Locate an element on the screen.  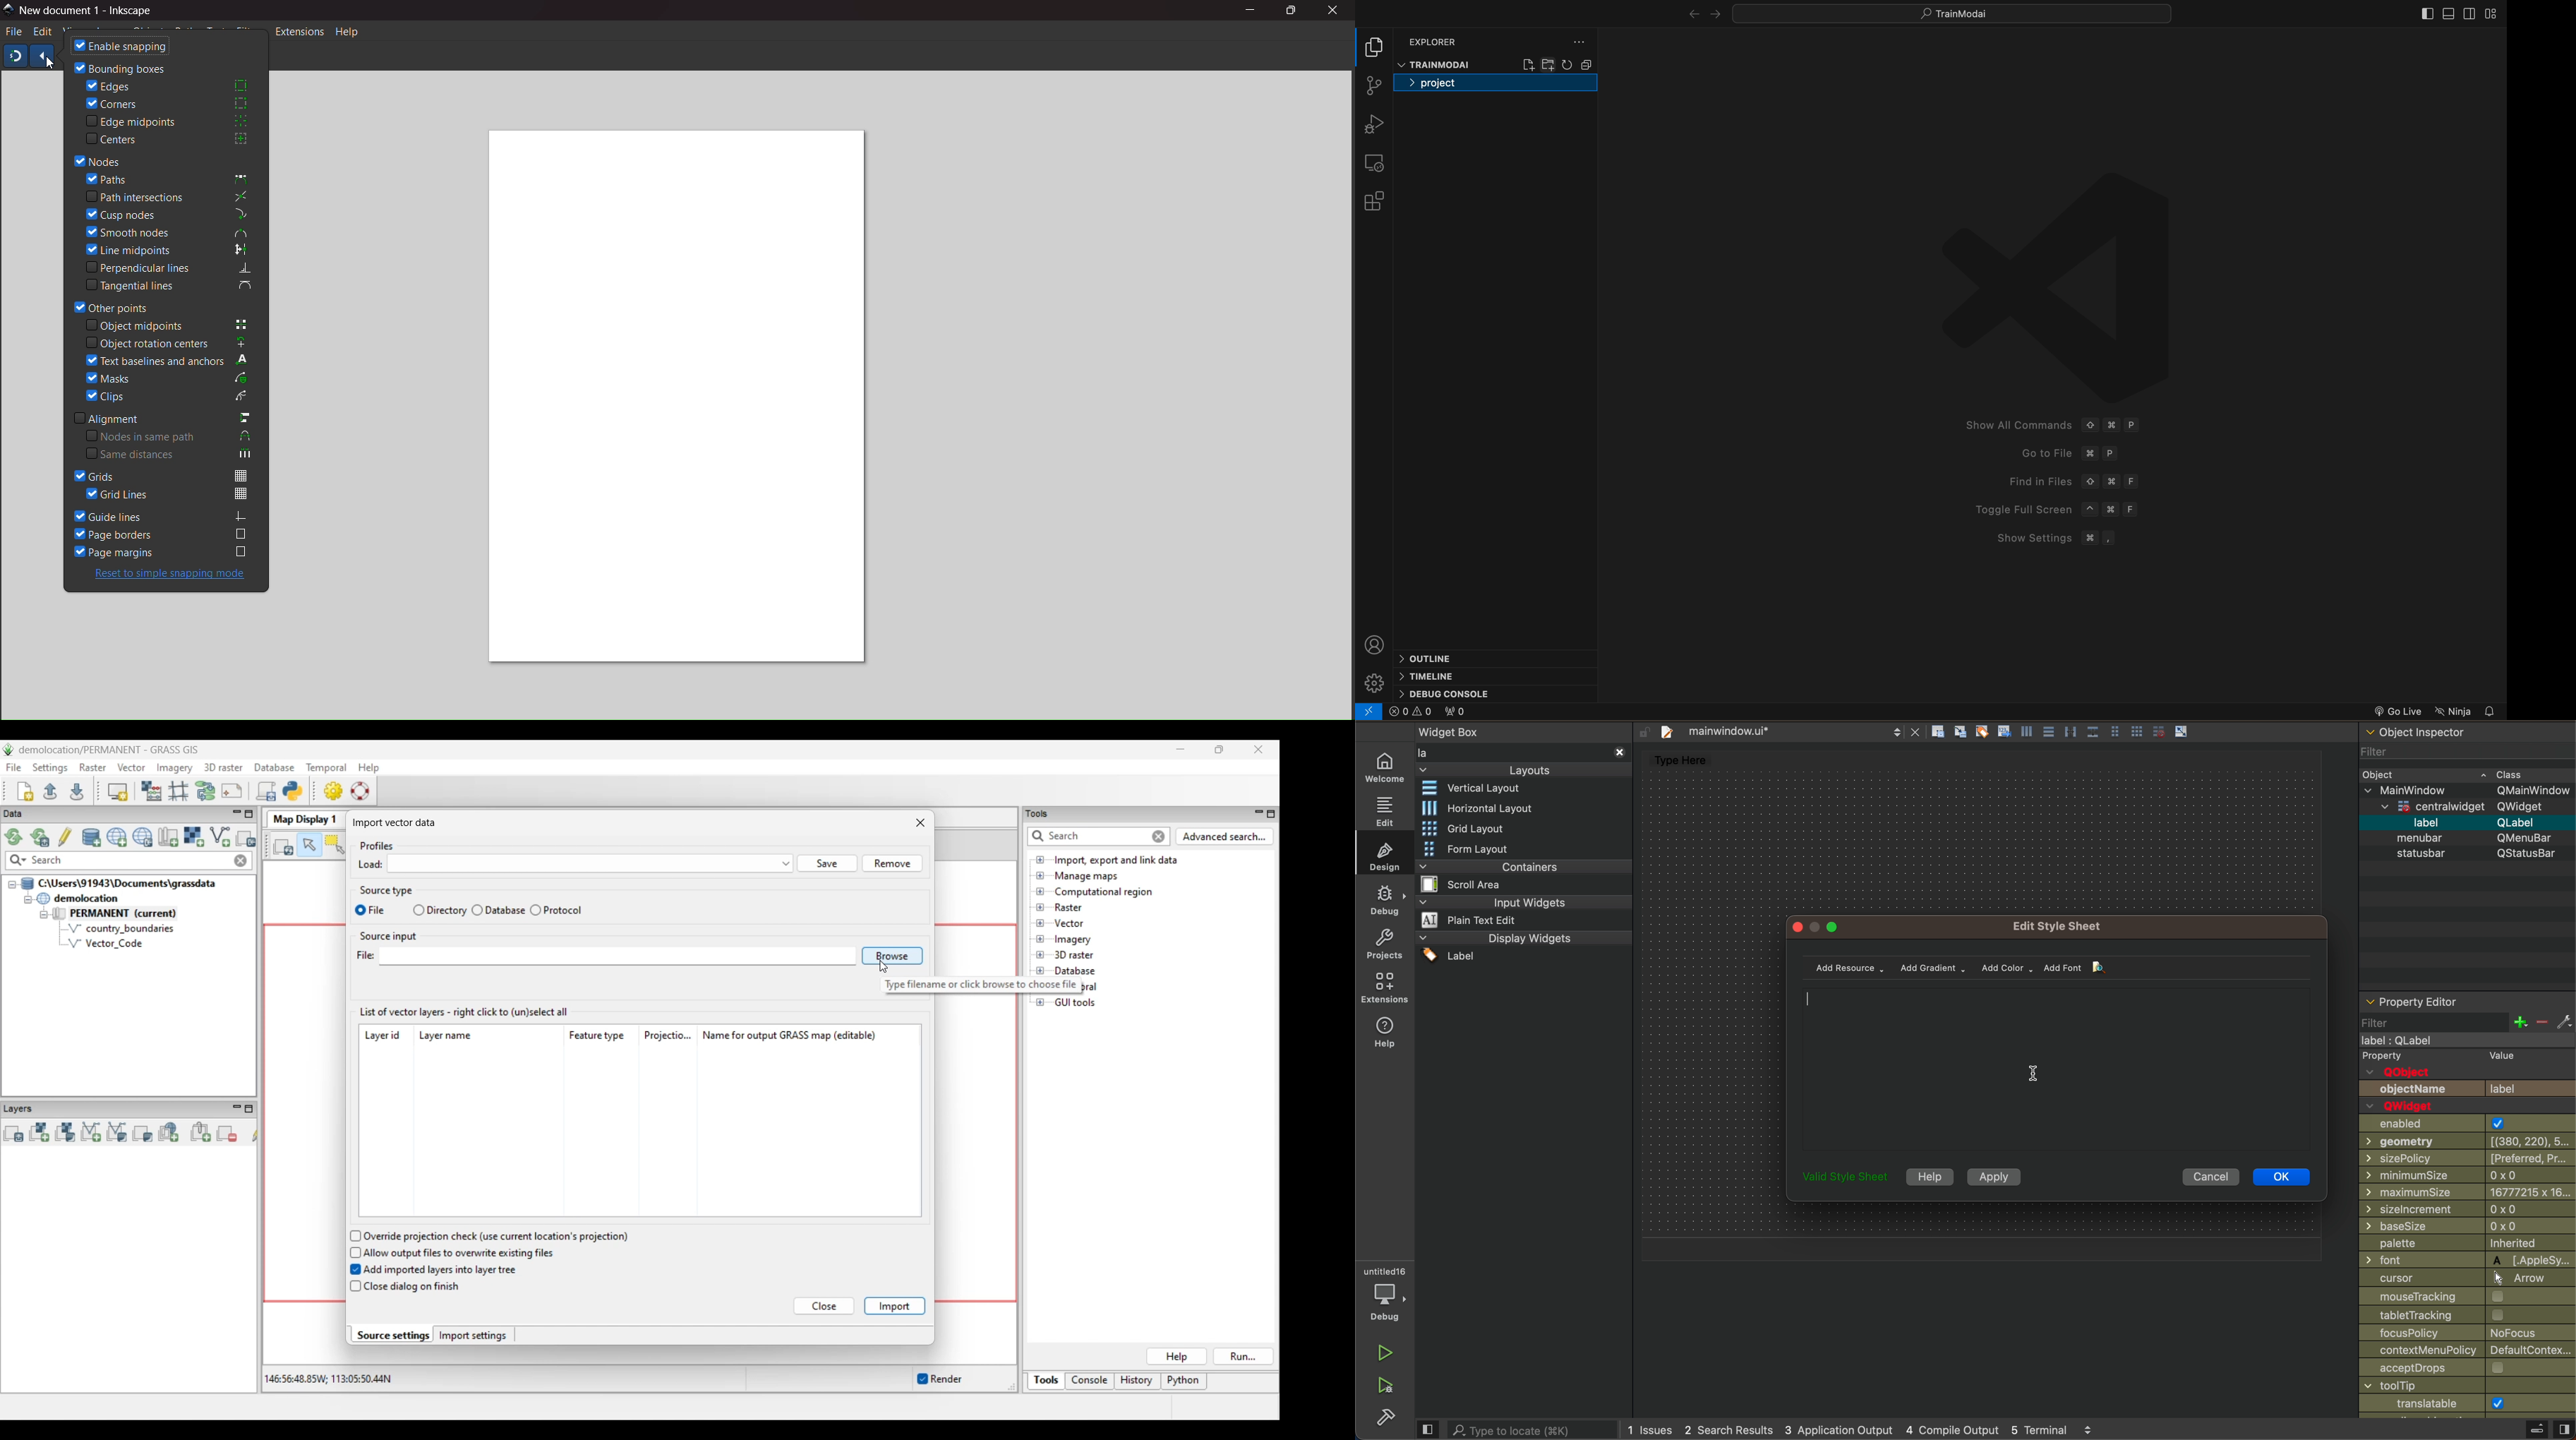
cusp nodes is located at coordinates (167, 214).